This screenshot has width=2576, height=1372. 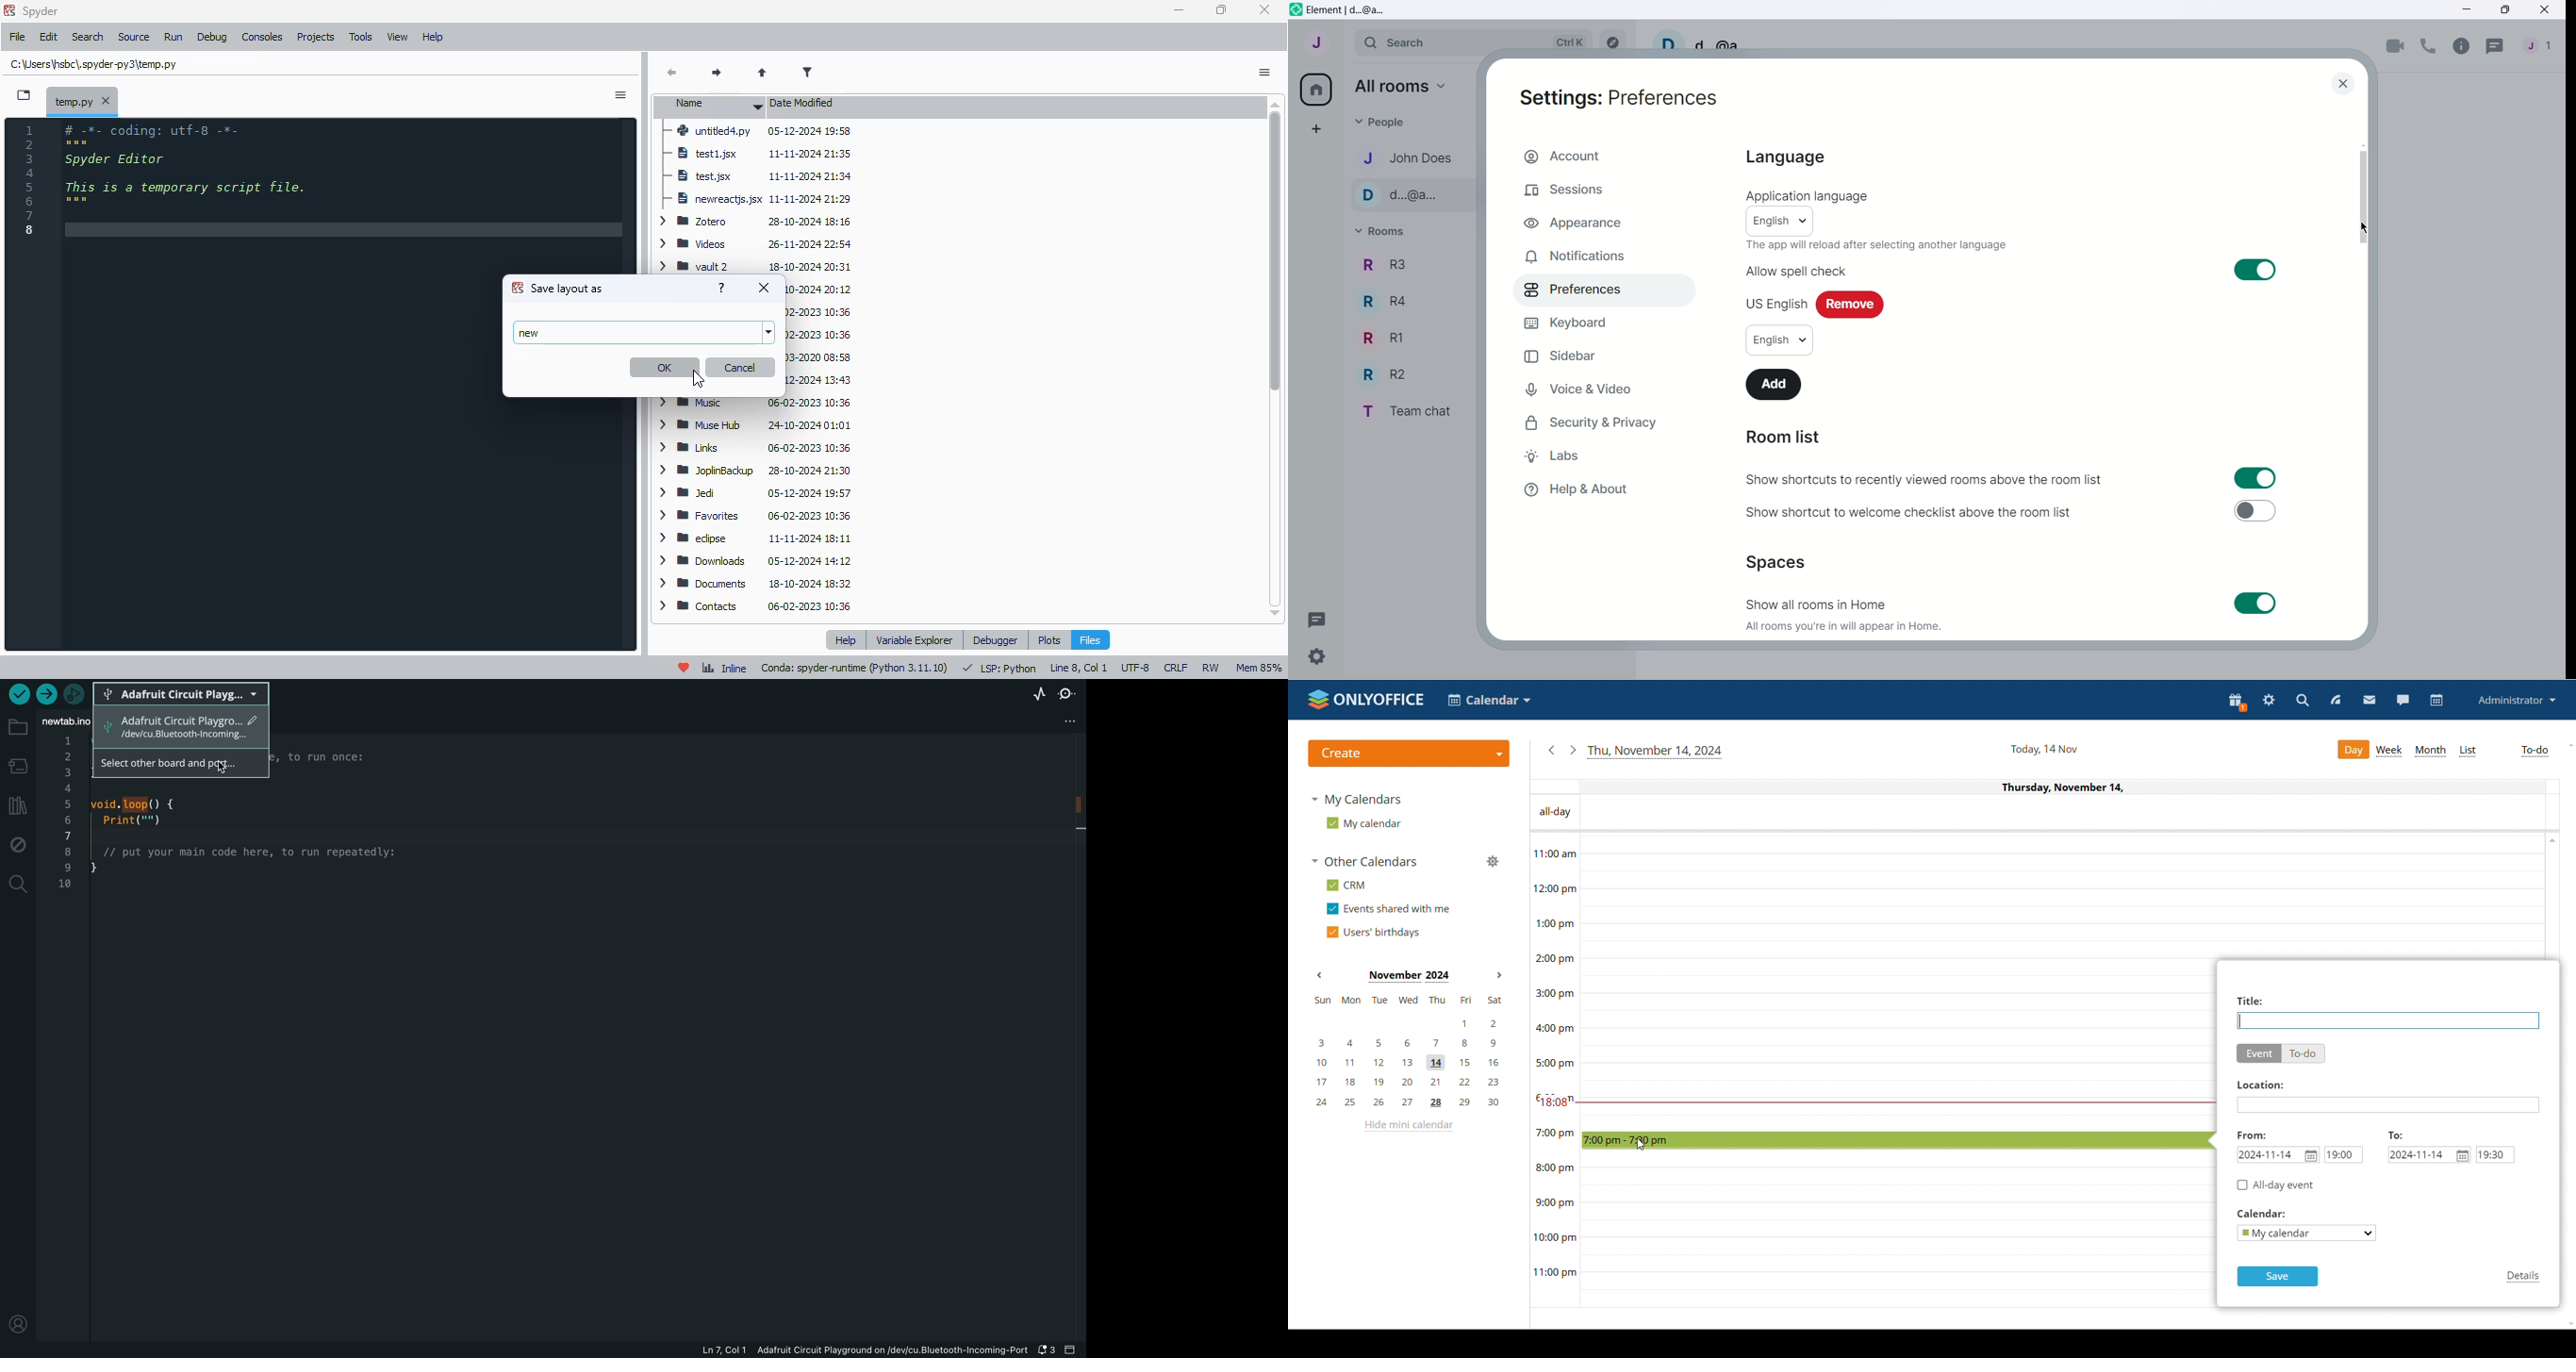 What do you see at coordinates (759, 154) in the screenshot?
I see `test1.jsx` at bounding box center [759, 154].